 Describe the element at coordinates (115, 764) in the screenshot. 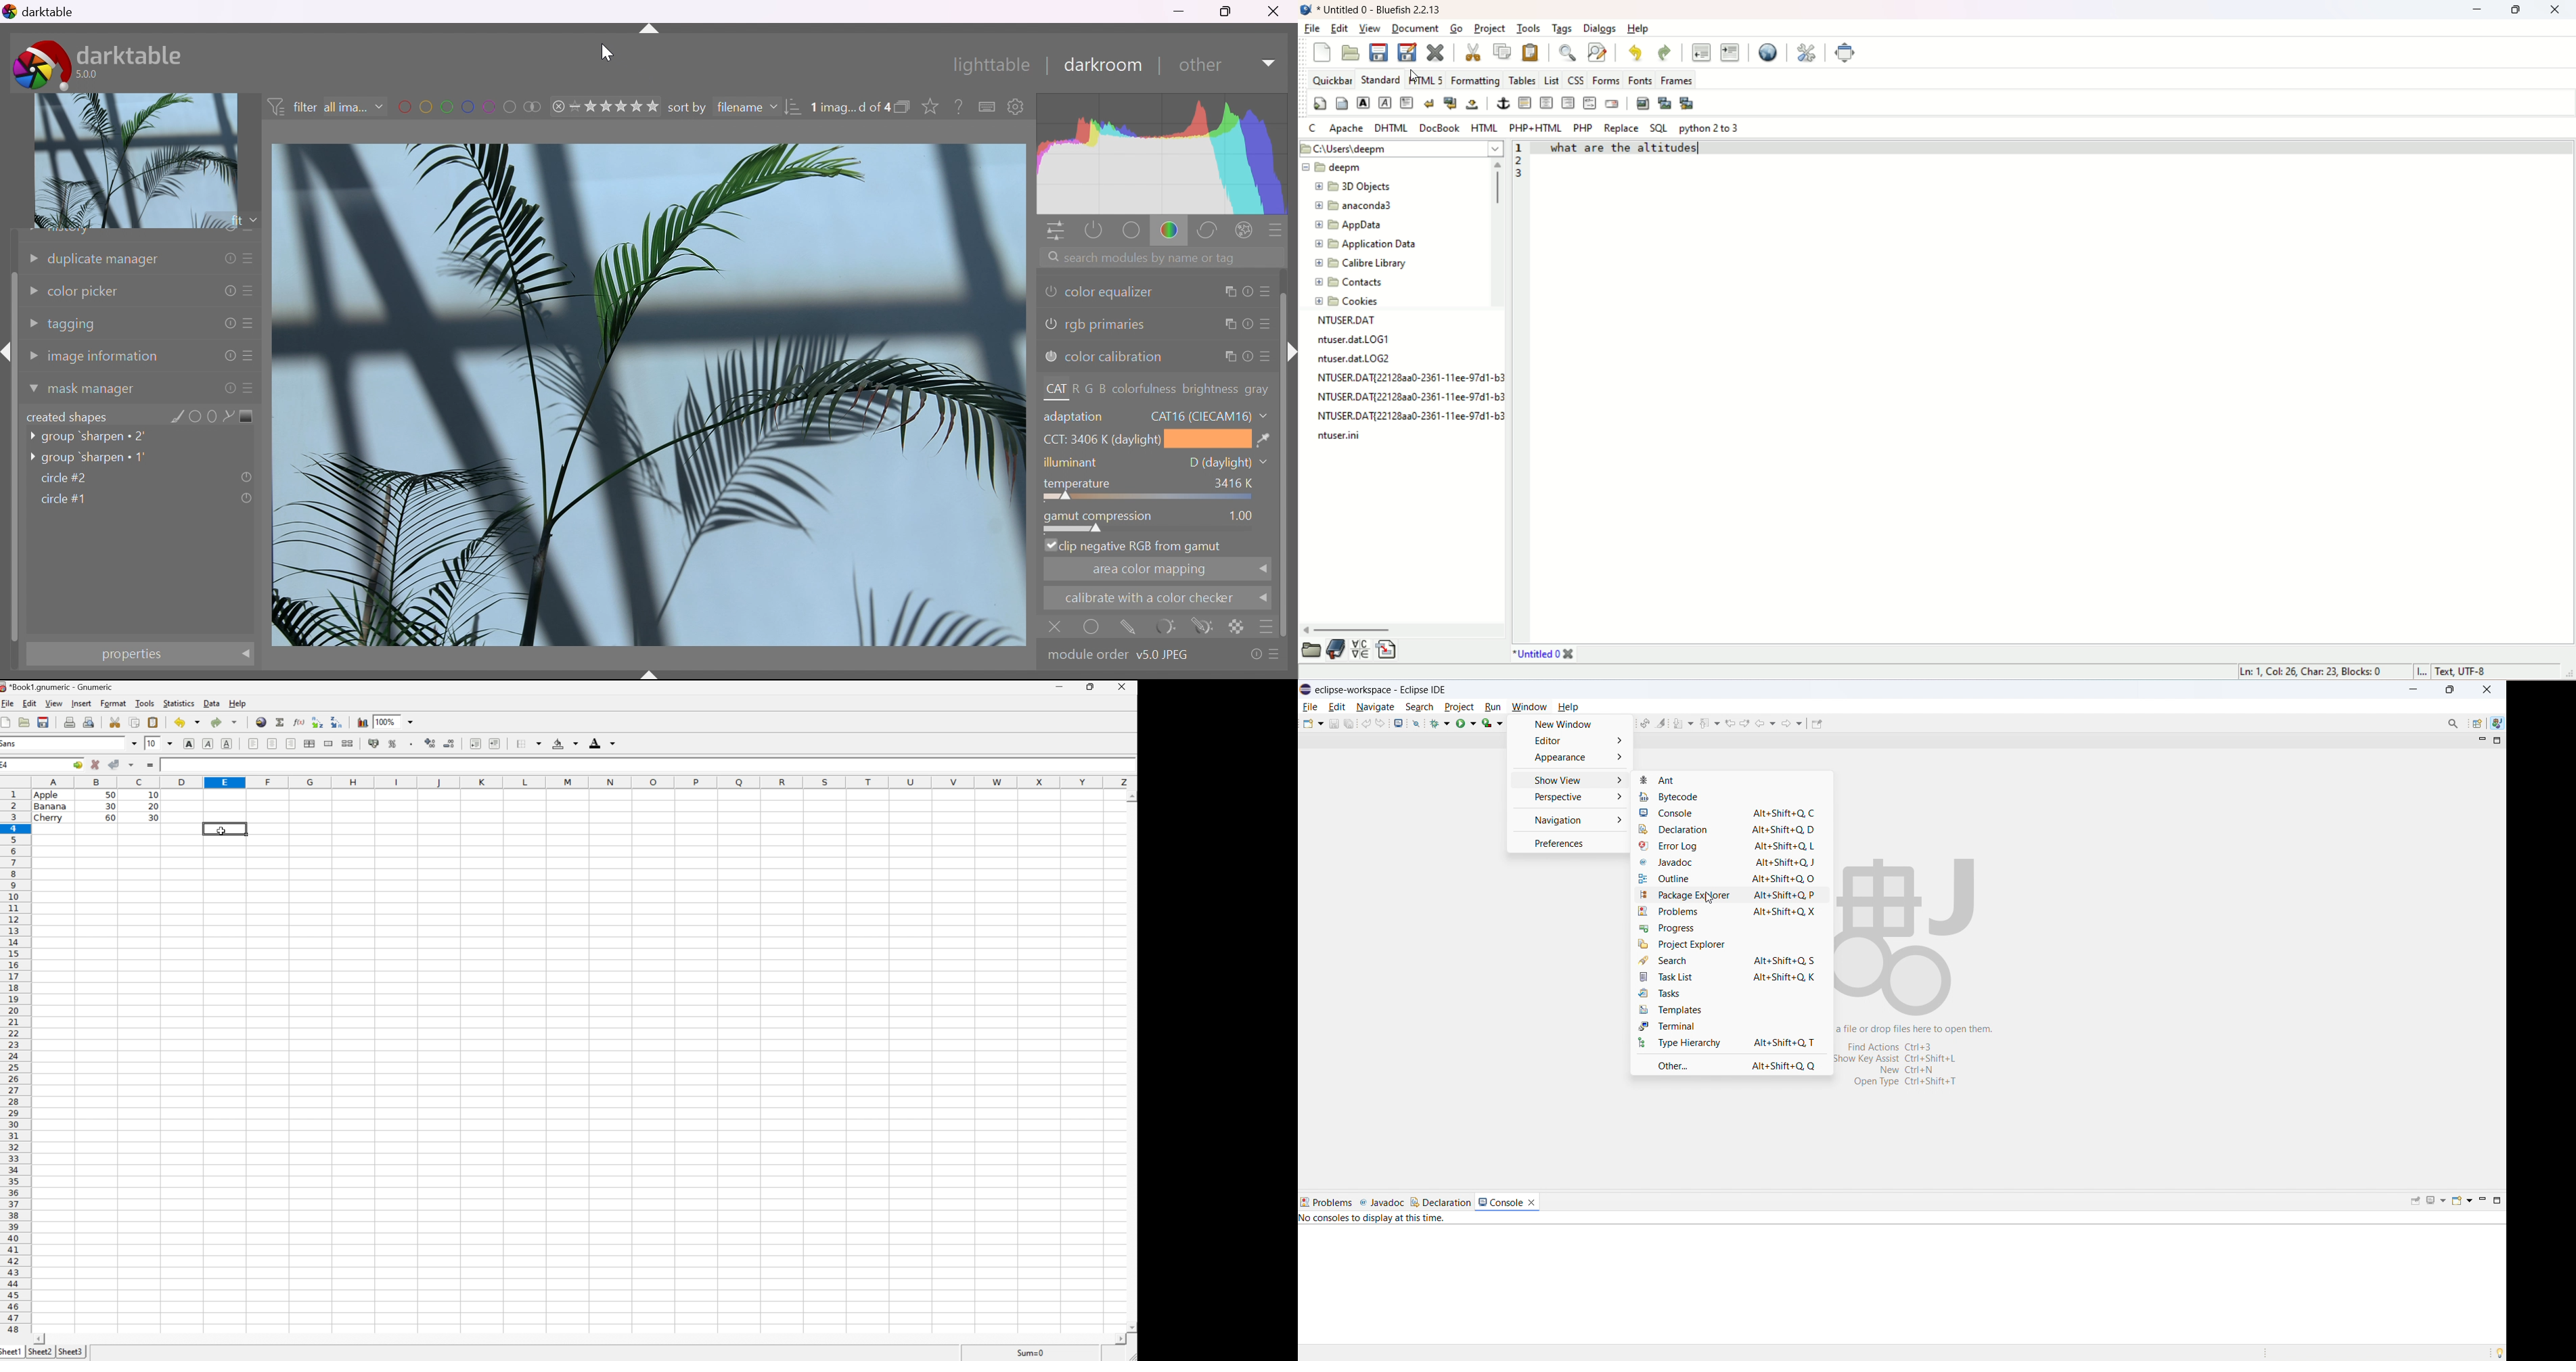

I see `accept changes` at that location.